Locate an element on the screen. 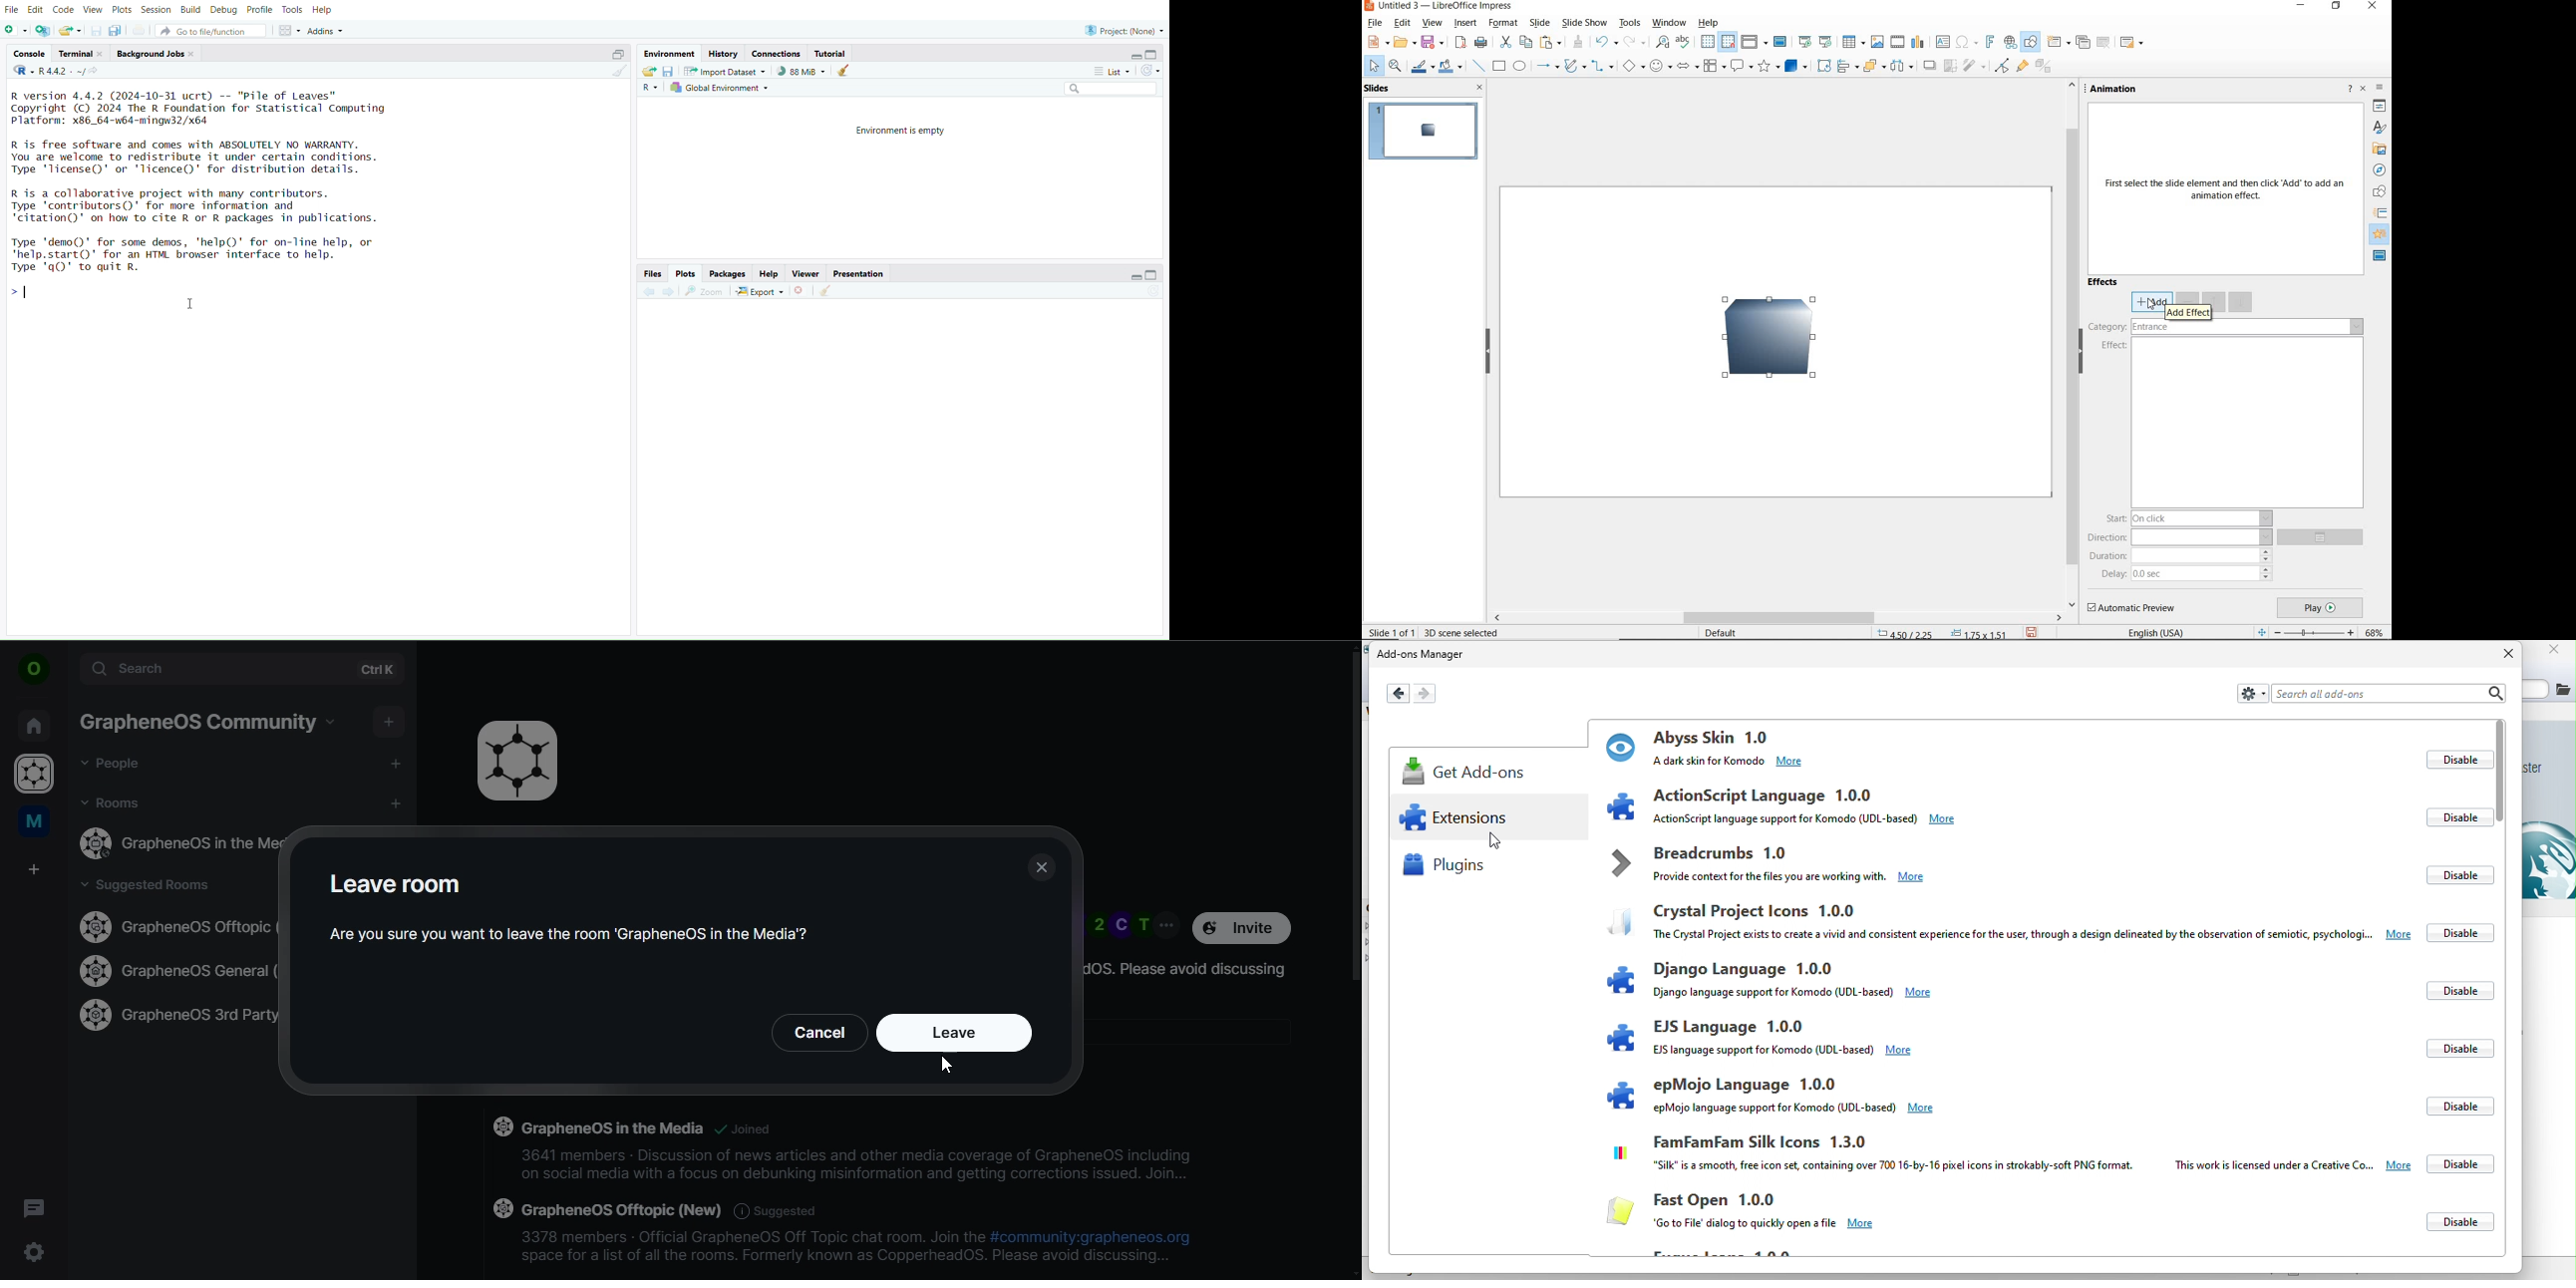  insert is located at coordinates (1465, 23).